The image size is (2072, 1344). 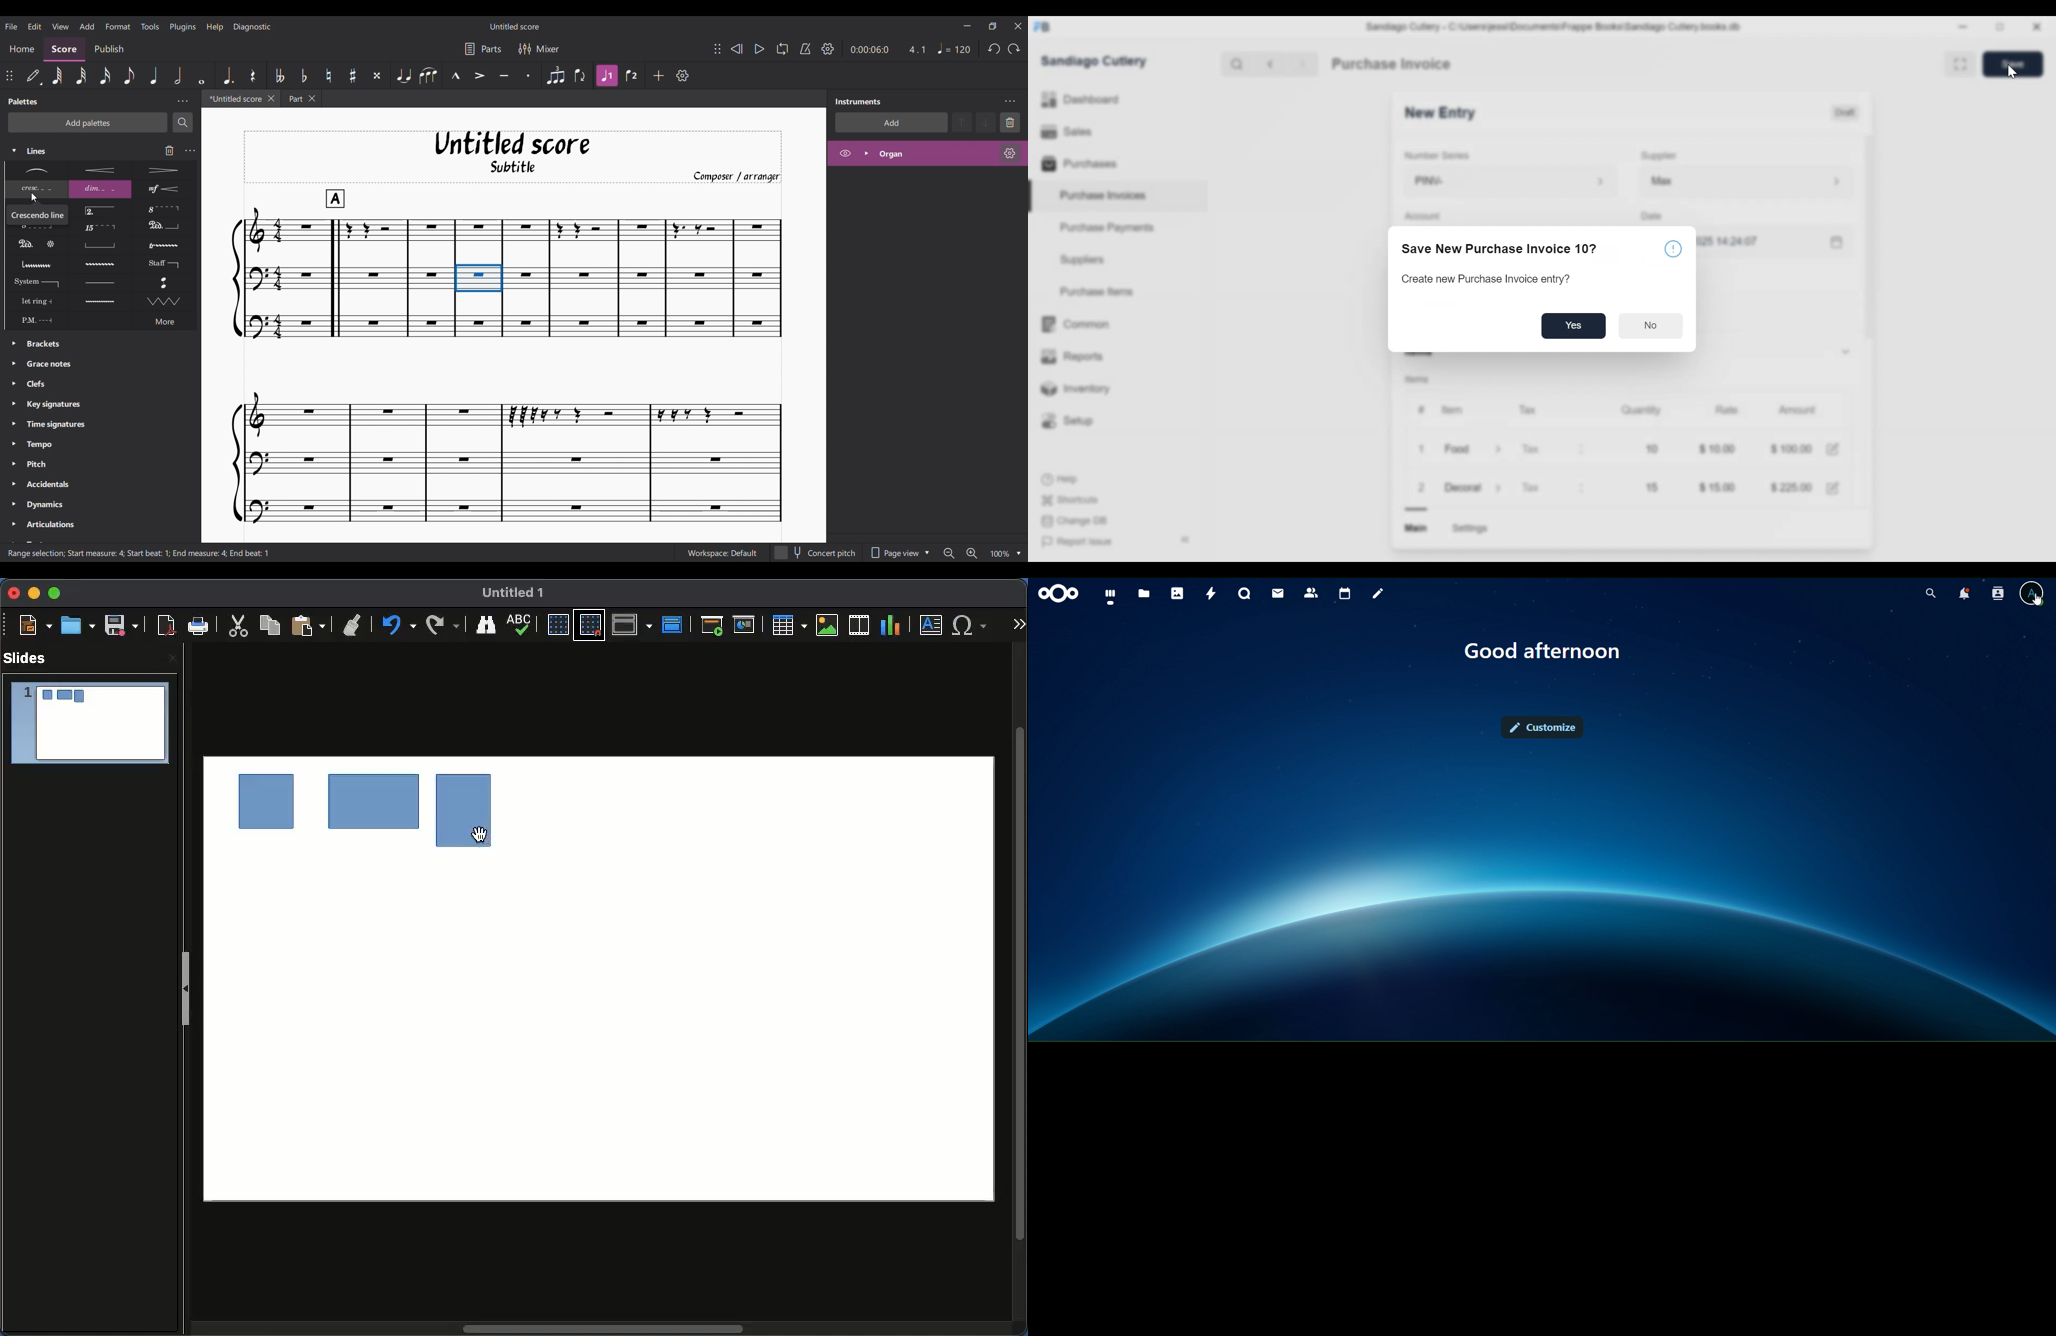 What do you see at coordinates (1244, 594) in the screenshot?
I see `talk` at bounding box center [1244, 594].